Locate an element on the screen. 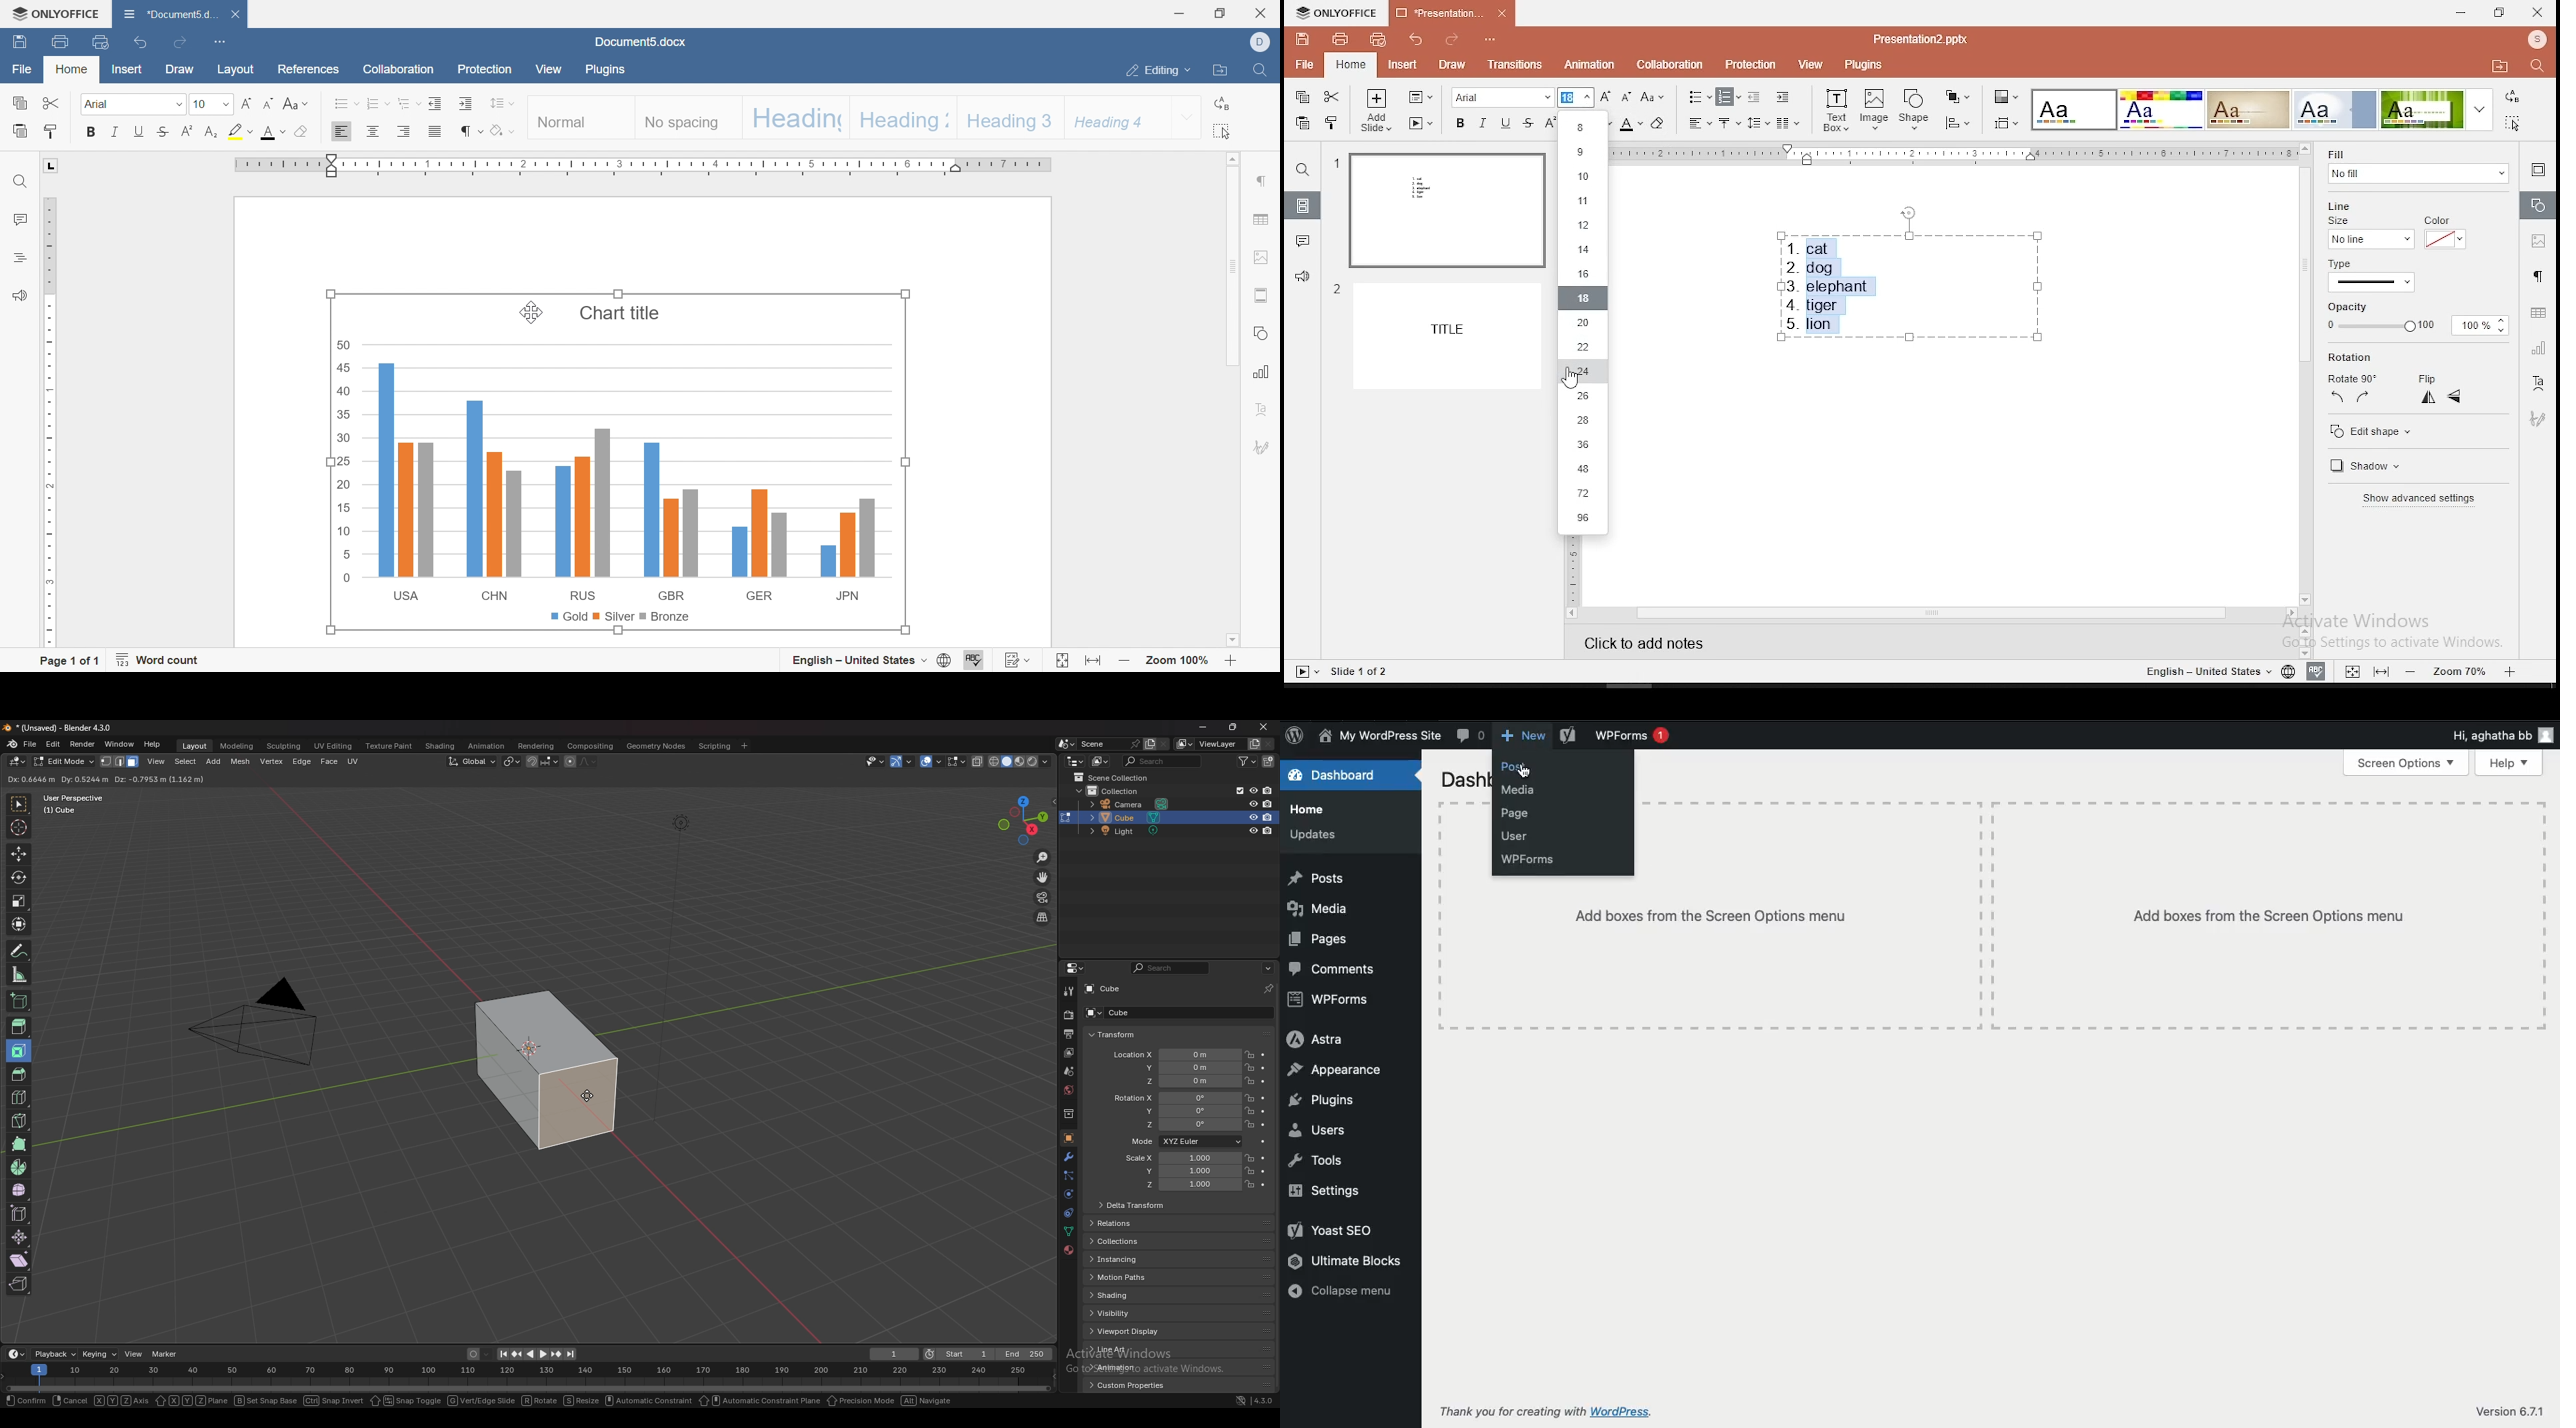 Image resolution: width=2576 pixels, height=1428 pixels. comments is located at coordinates (1303, 244).